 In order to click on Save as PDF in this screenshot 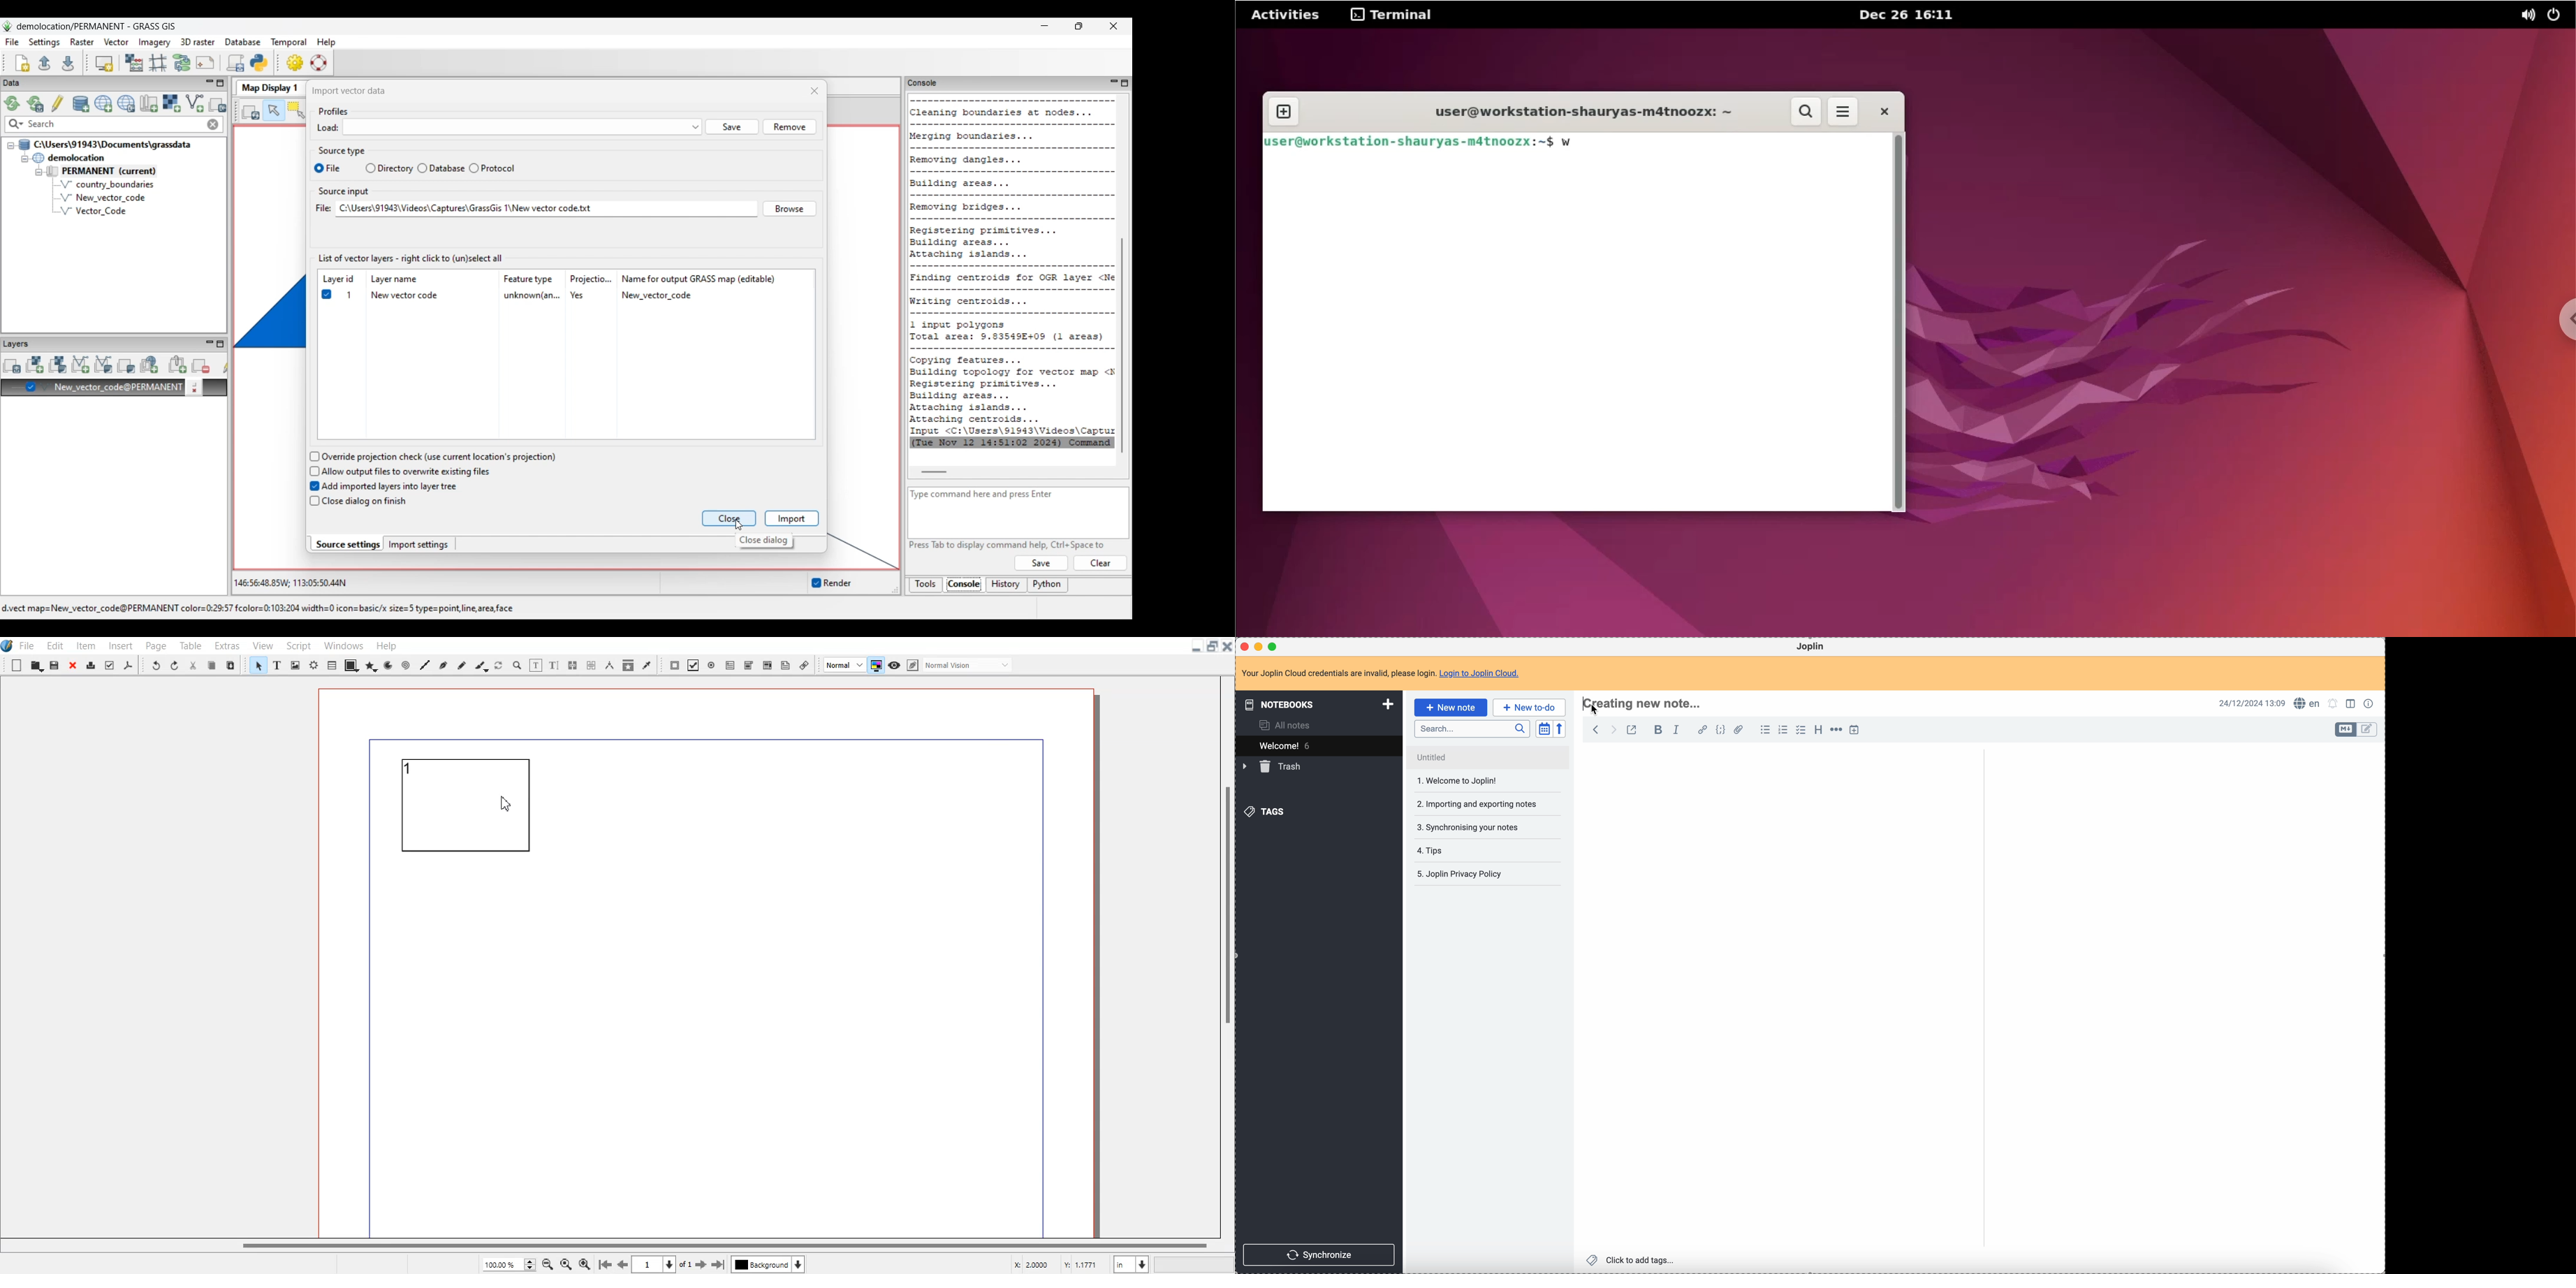, I will do `click(127, 665)`.